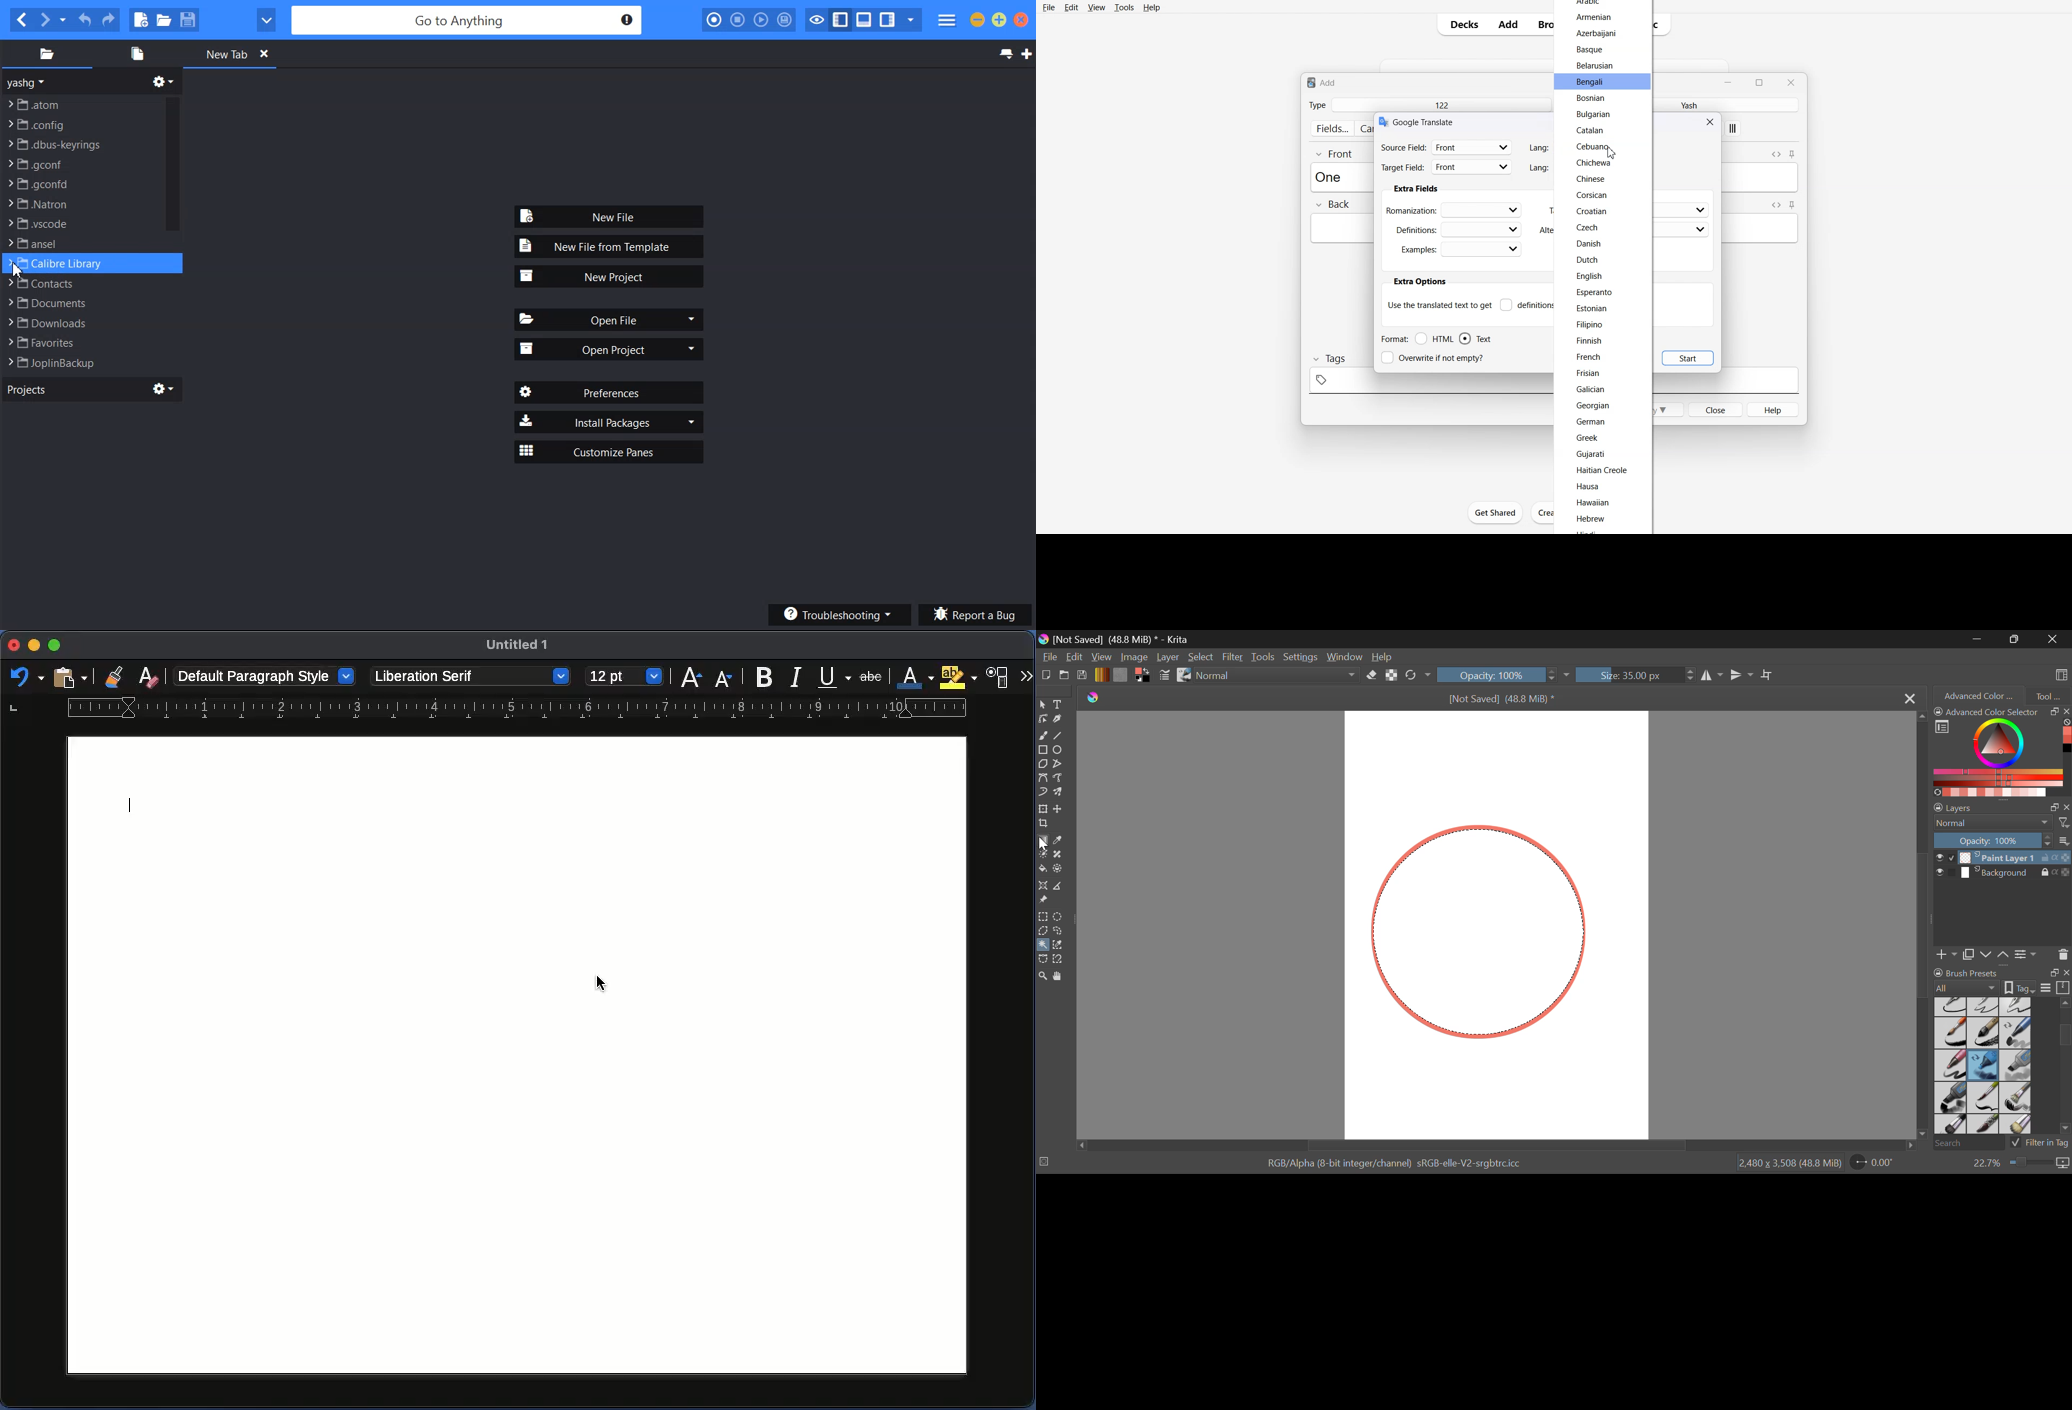 This screenshot has width=2072, height=1428. Describe the element at coordinates (724, 676) in the screenshot. I see `Size decrease` at that location.